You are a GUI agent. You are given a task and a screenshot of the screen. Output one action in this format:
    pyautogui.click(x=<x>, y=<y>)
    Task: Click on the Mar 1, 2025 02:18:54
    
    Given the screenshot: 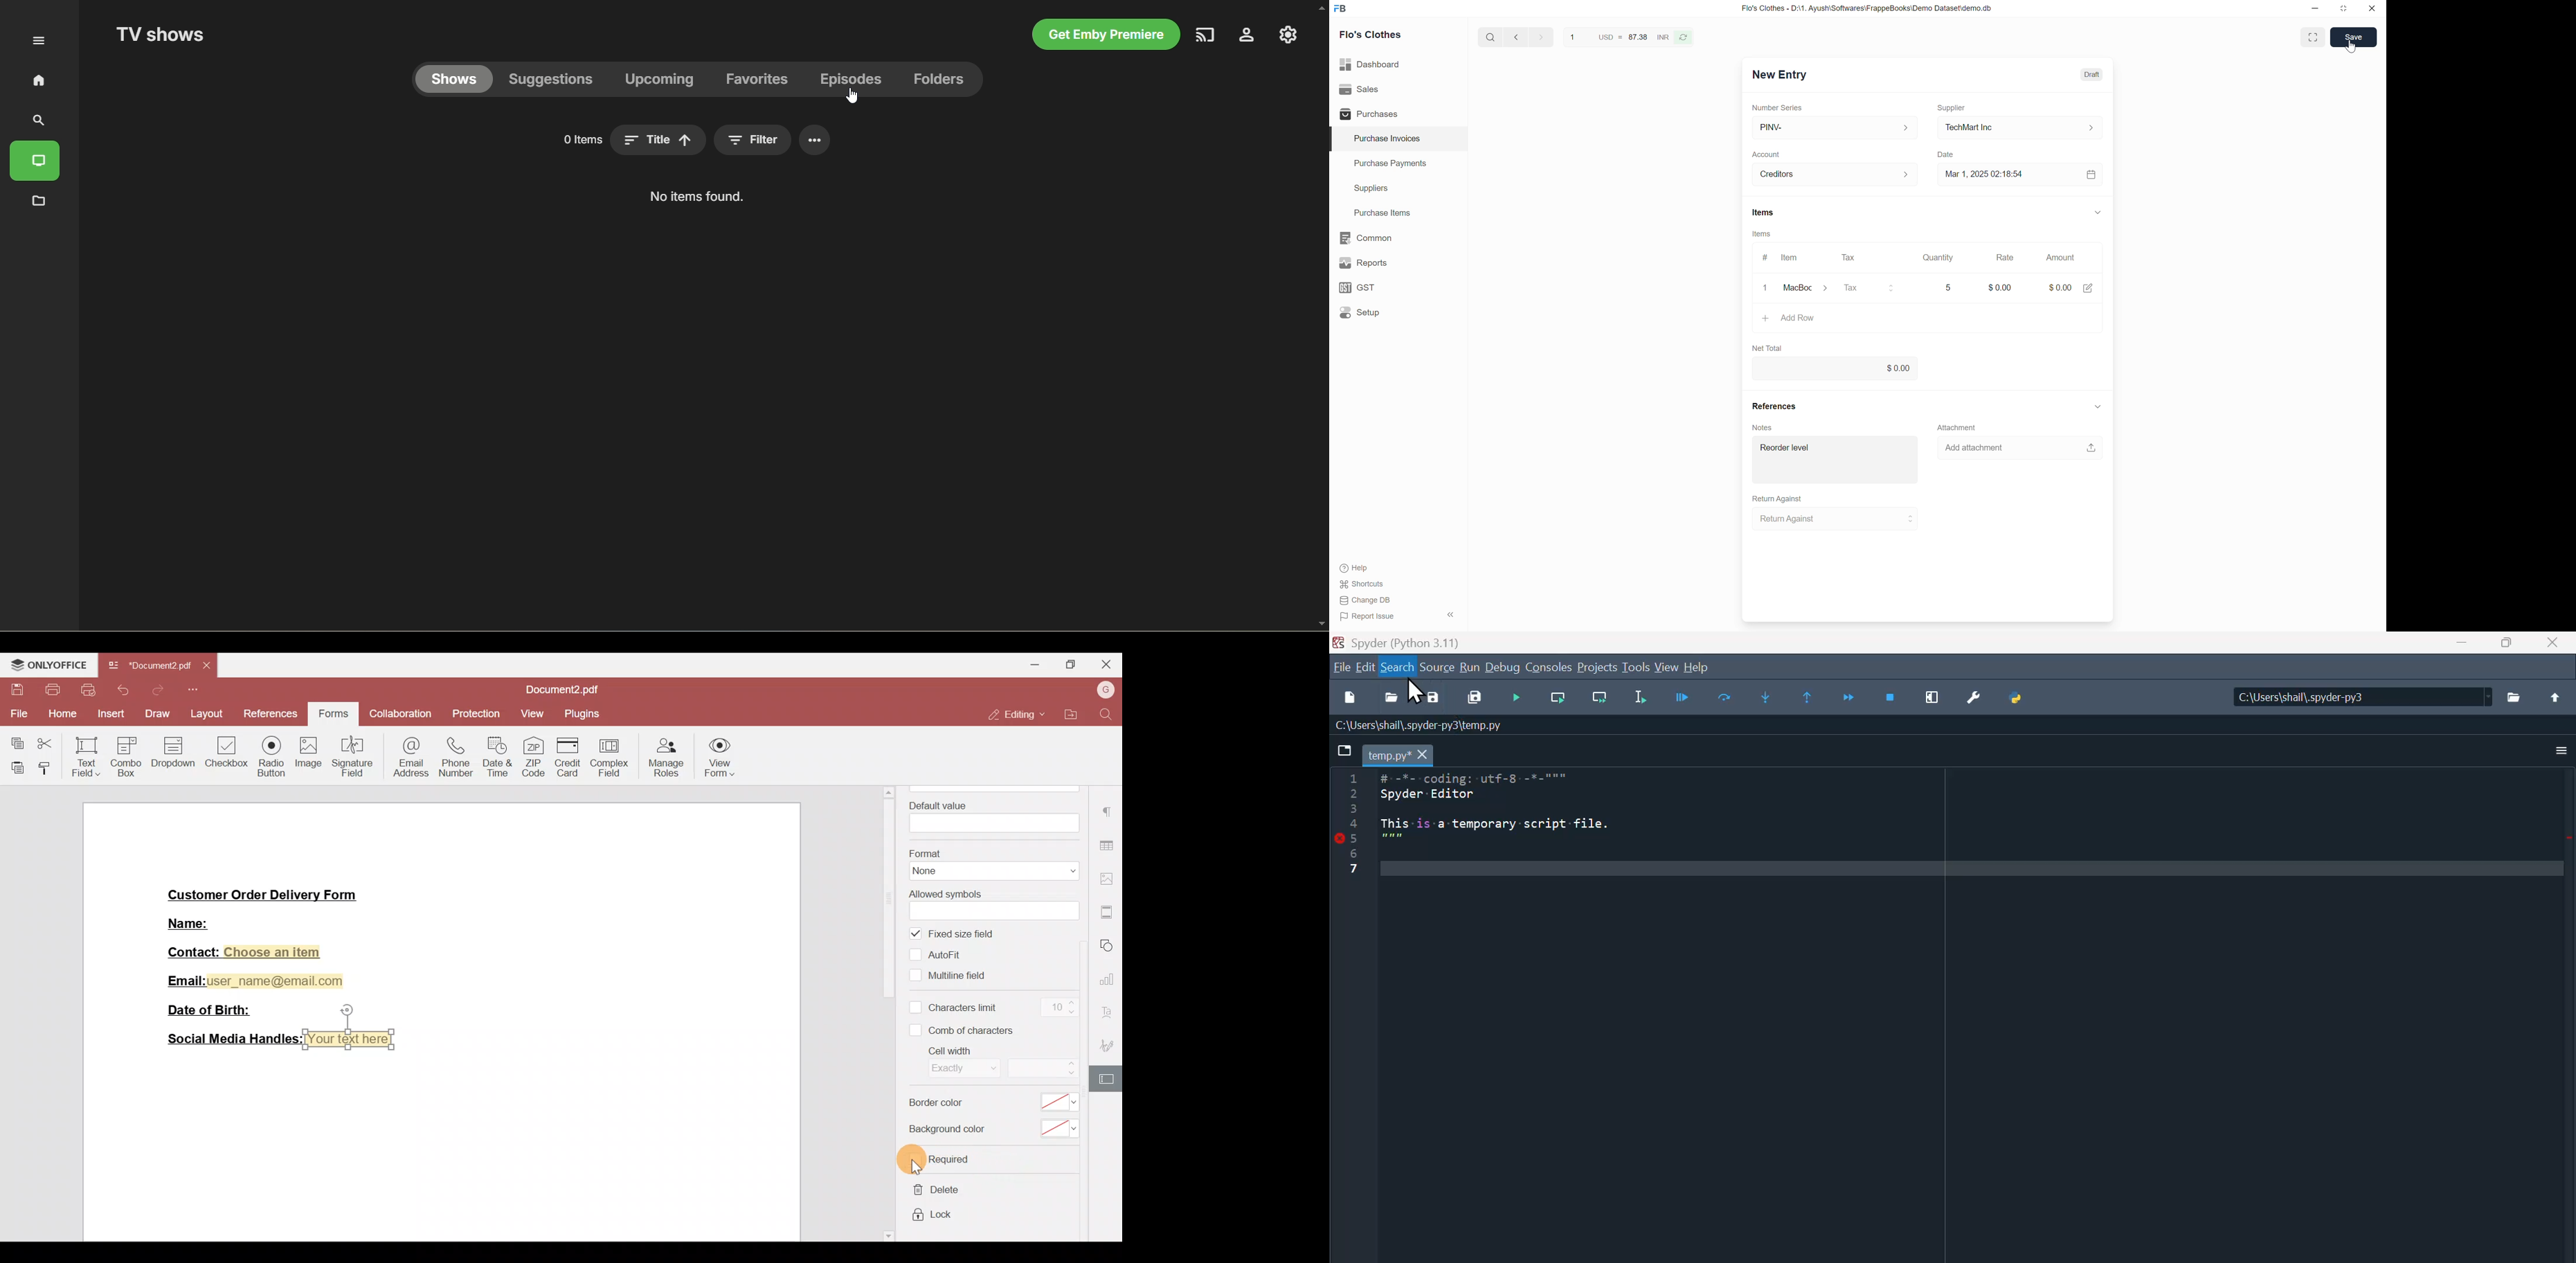 What is the action you would take?
    pyautogui.click(x=2020, y=174)
    